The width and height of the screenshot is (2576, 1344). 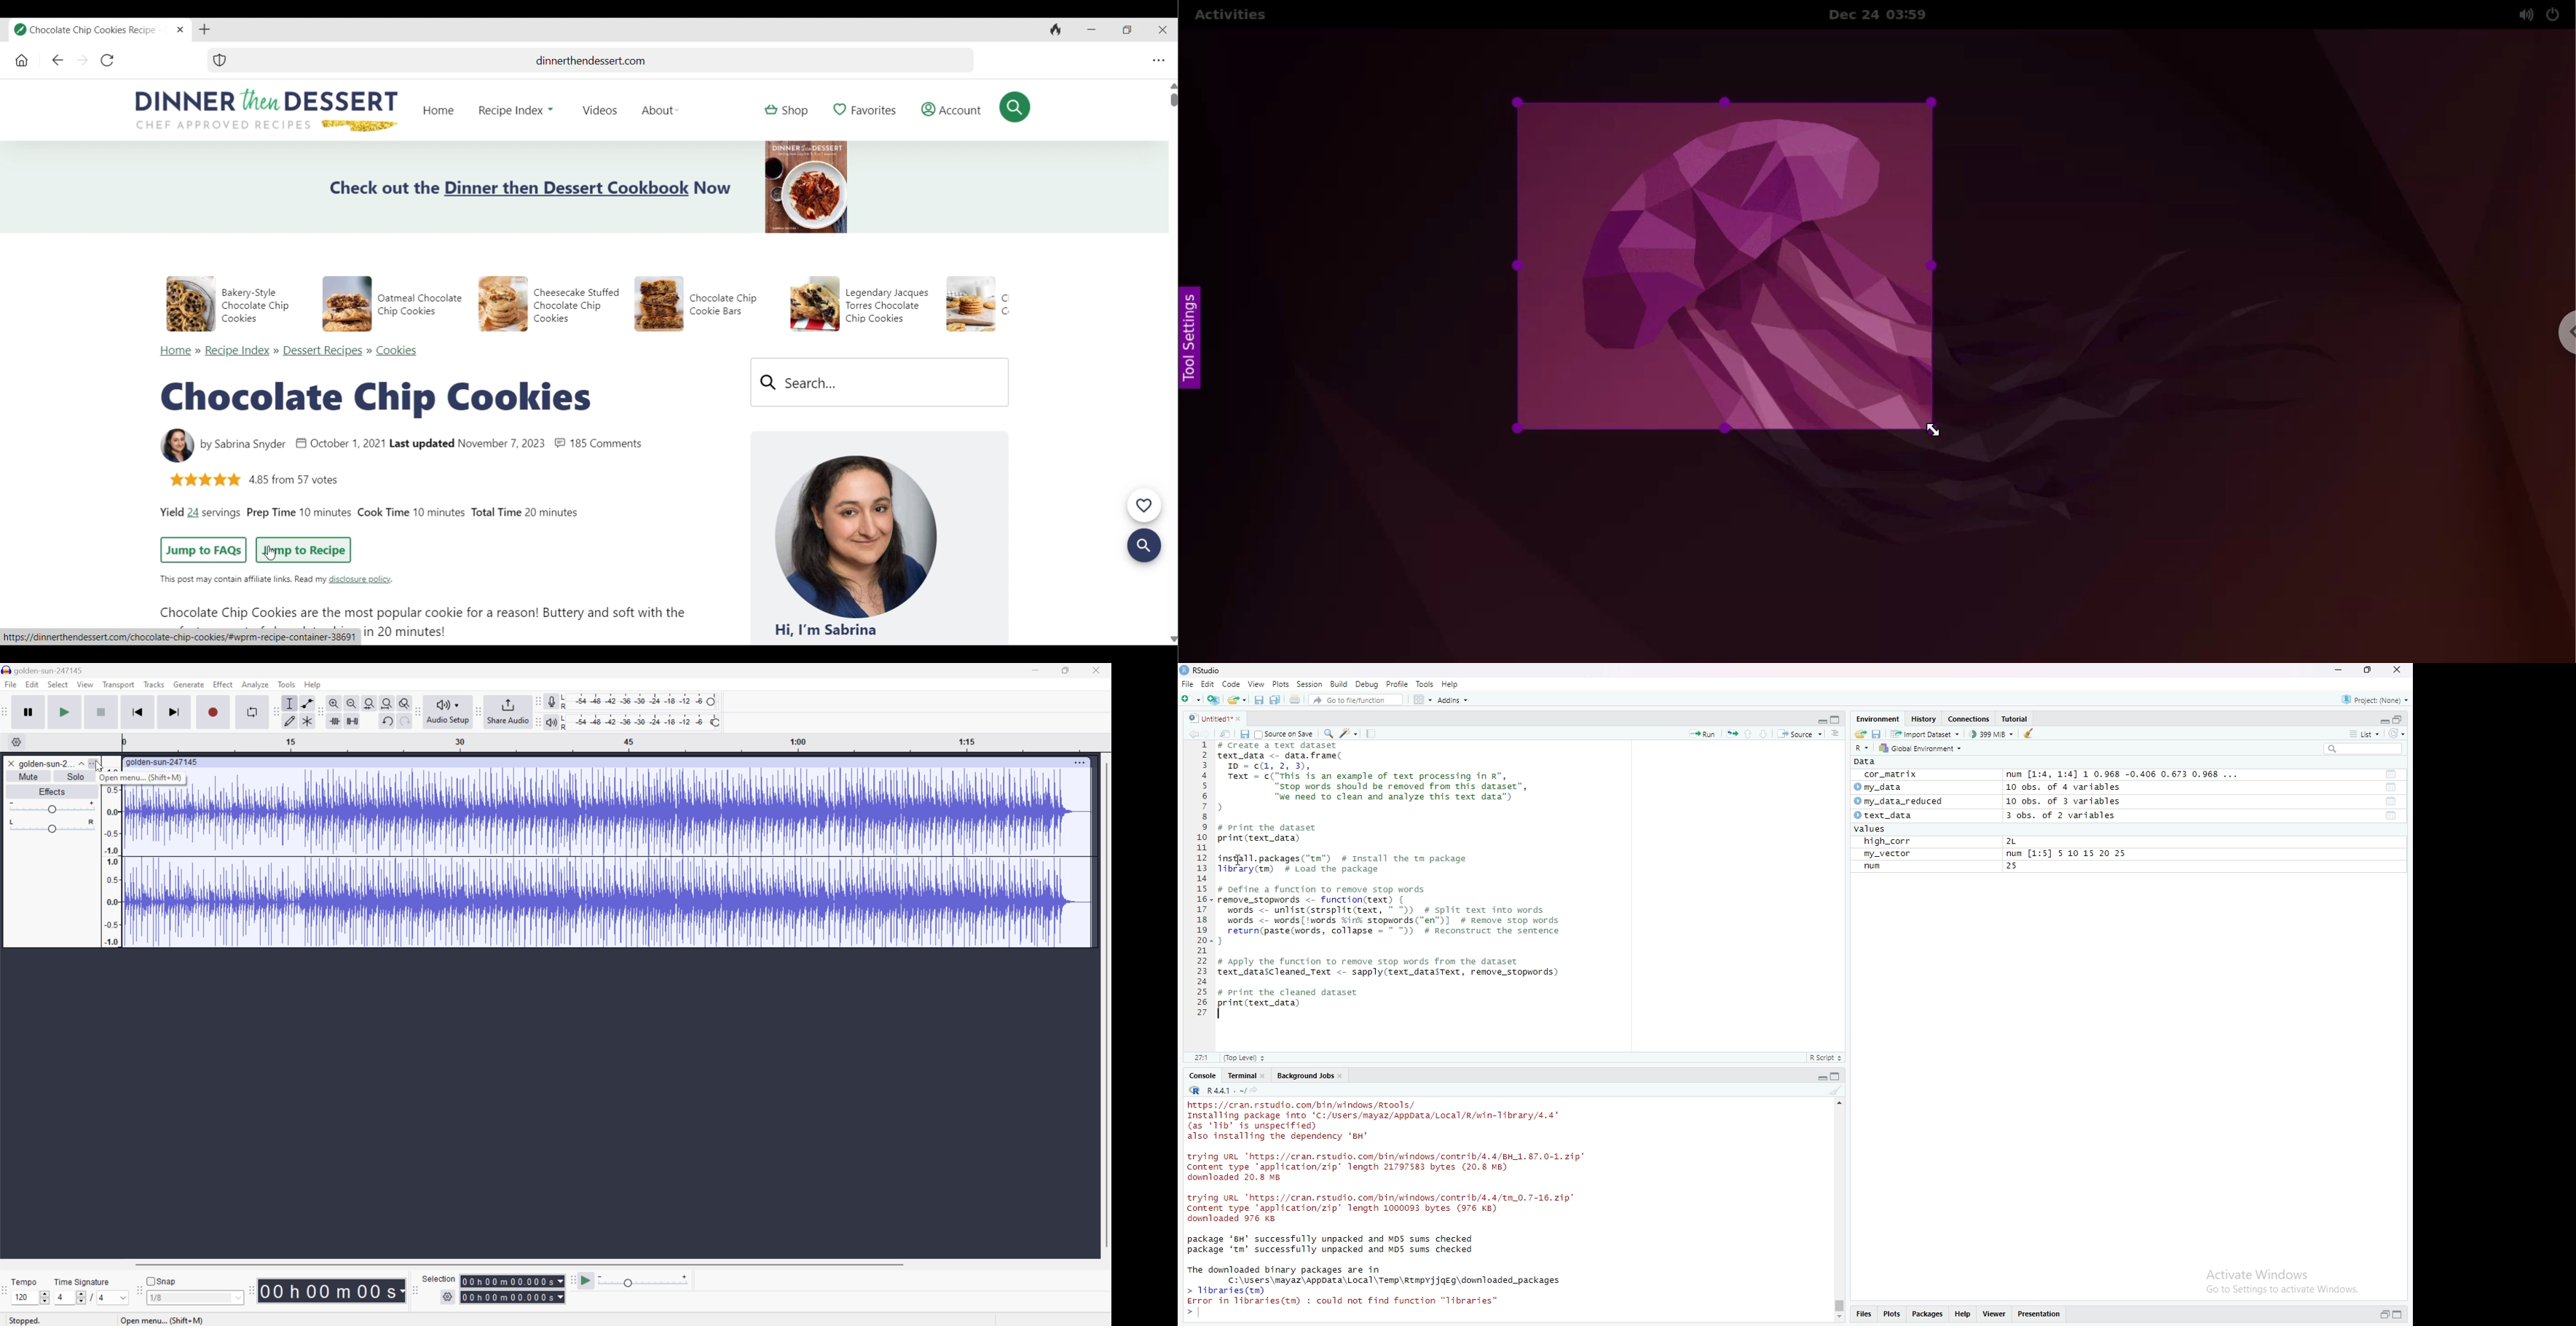 What do you see at coordinates (1187, 684) in the screenshot?
I see `file` at bounding box center [1187, 684].